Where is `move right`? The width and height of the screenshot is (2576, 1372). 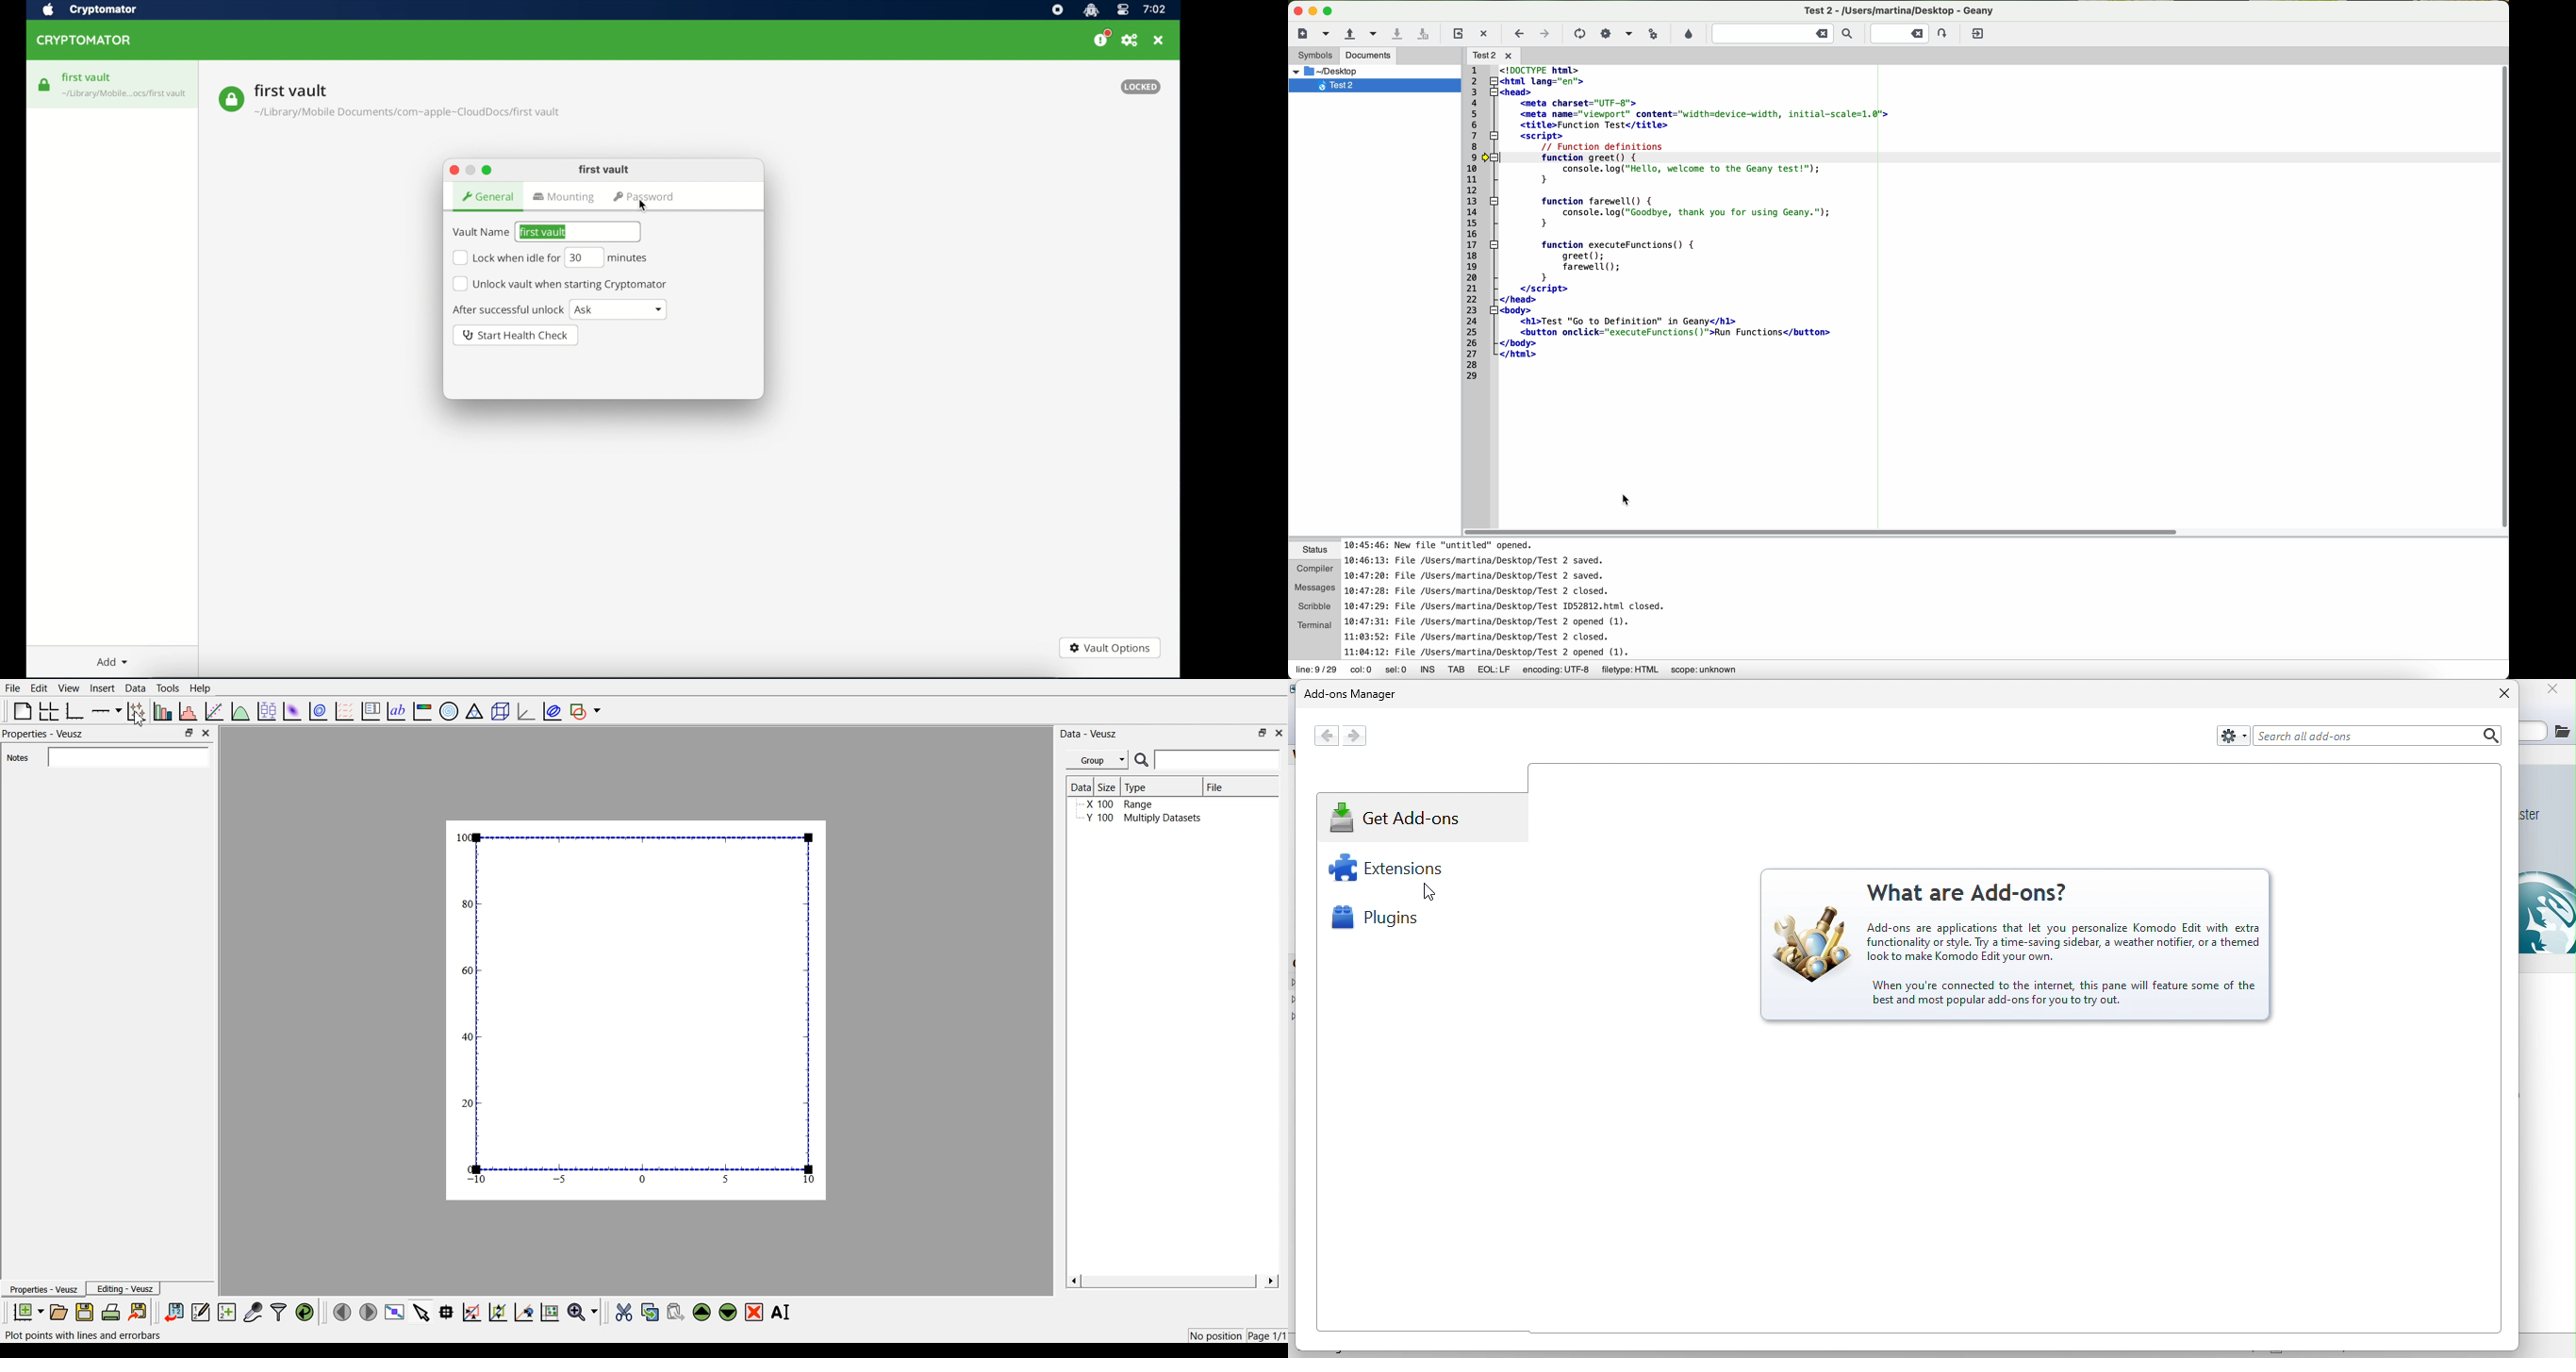
move right is located at coordinates (368, 1311).